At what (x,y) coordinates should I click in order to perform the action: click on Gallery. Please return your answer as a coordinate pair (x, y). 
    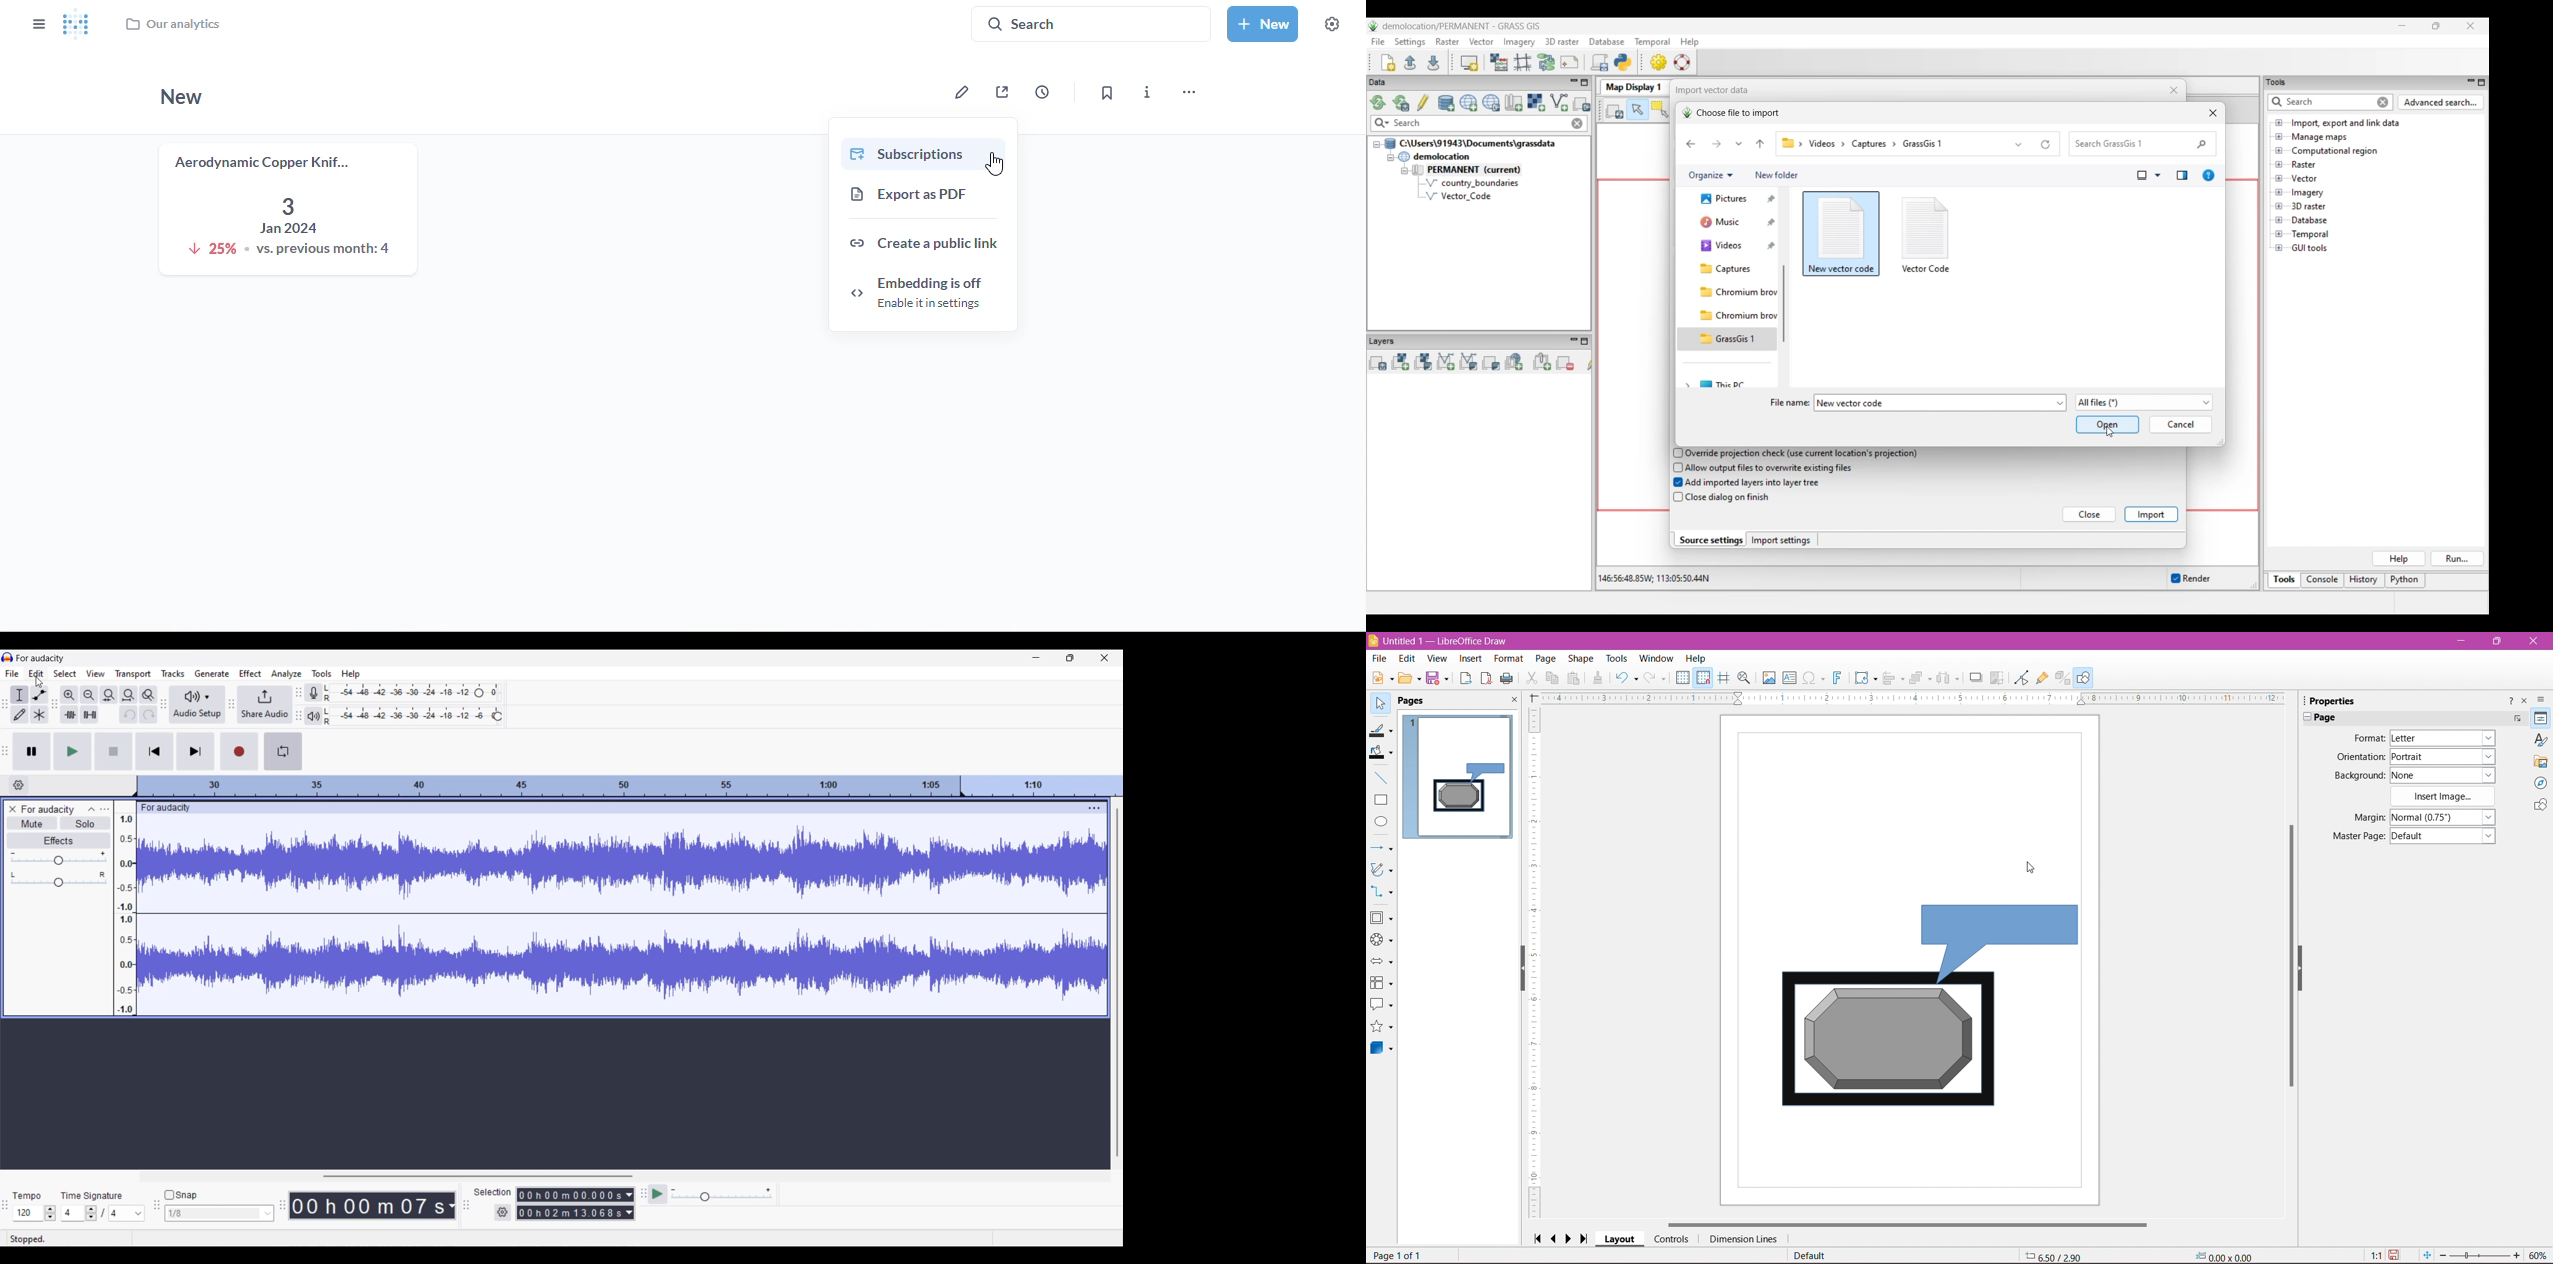
    Looking at the image, I should click on (2541, 762).